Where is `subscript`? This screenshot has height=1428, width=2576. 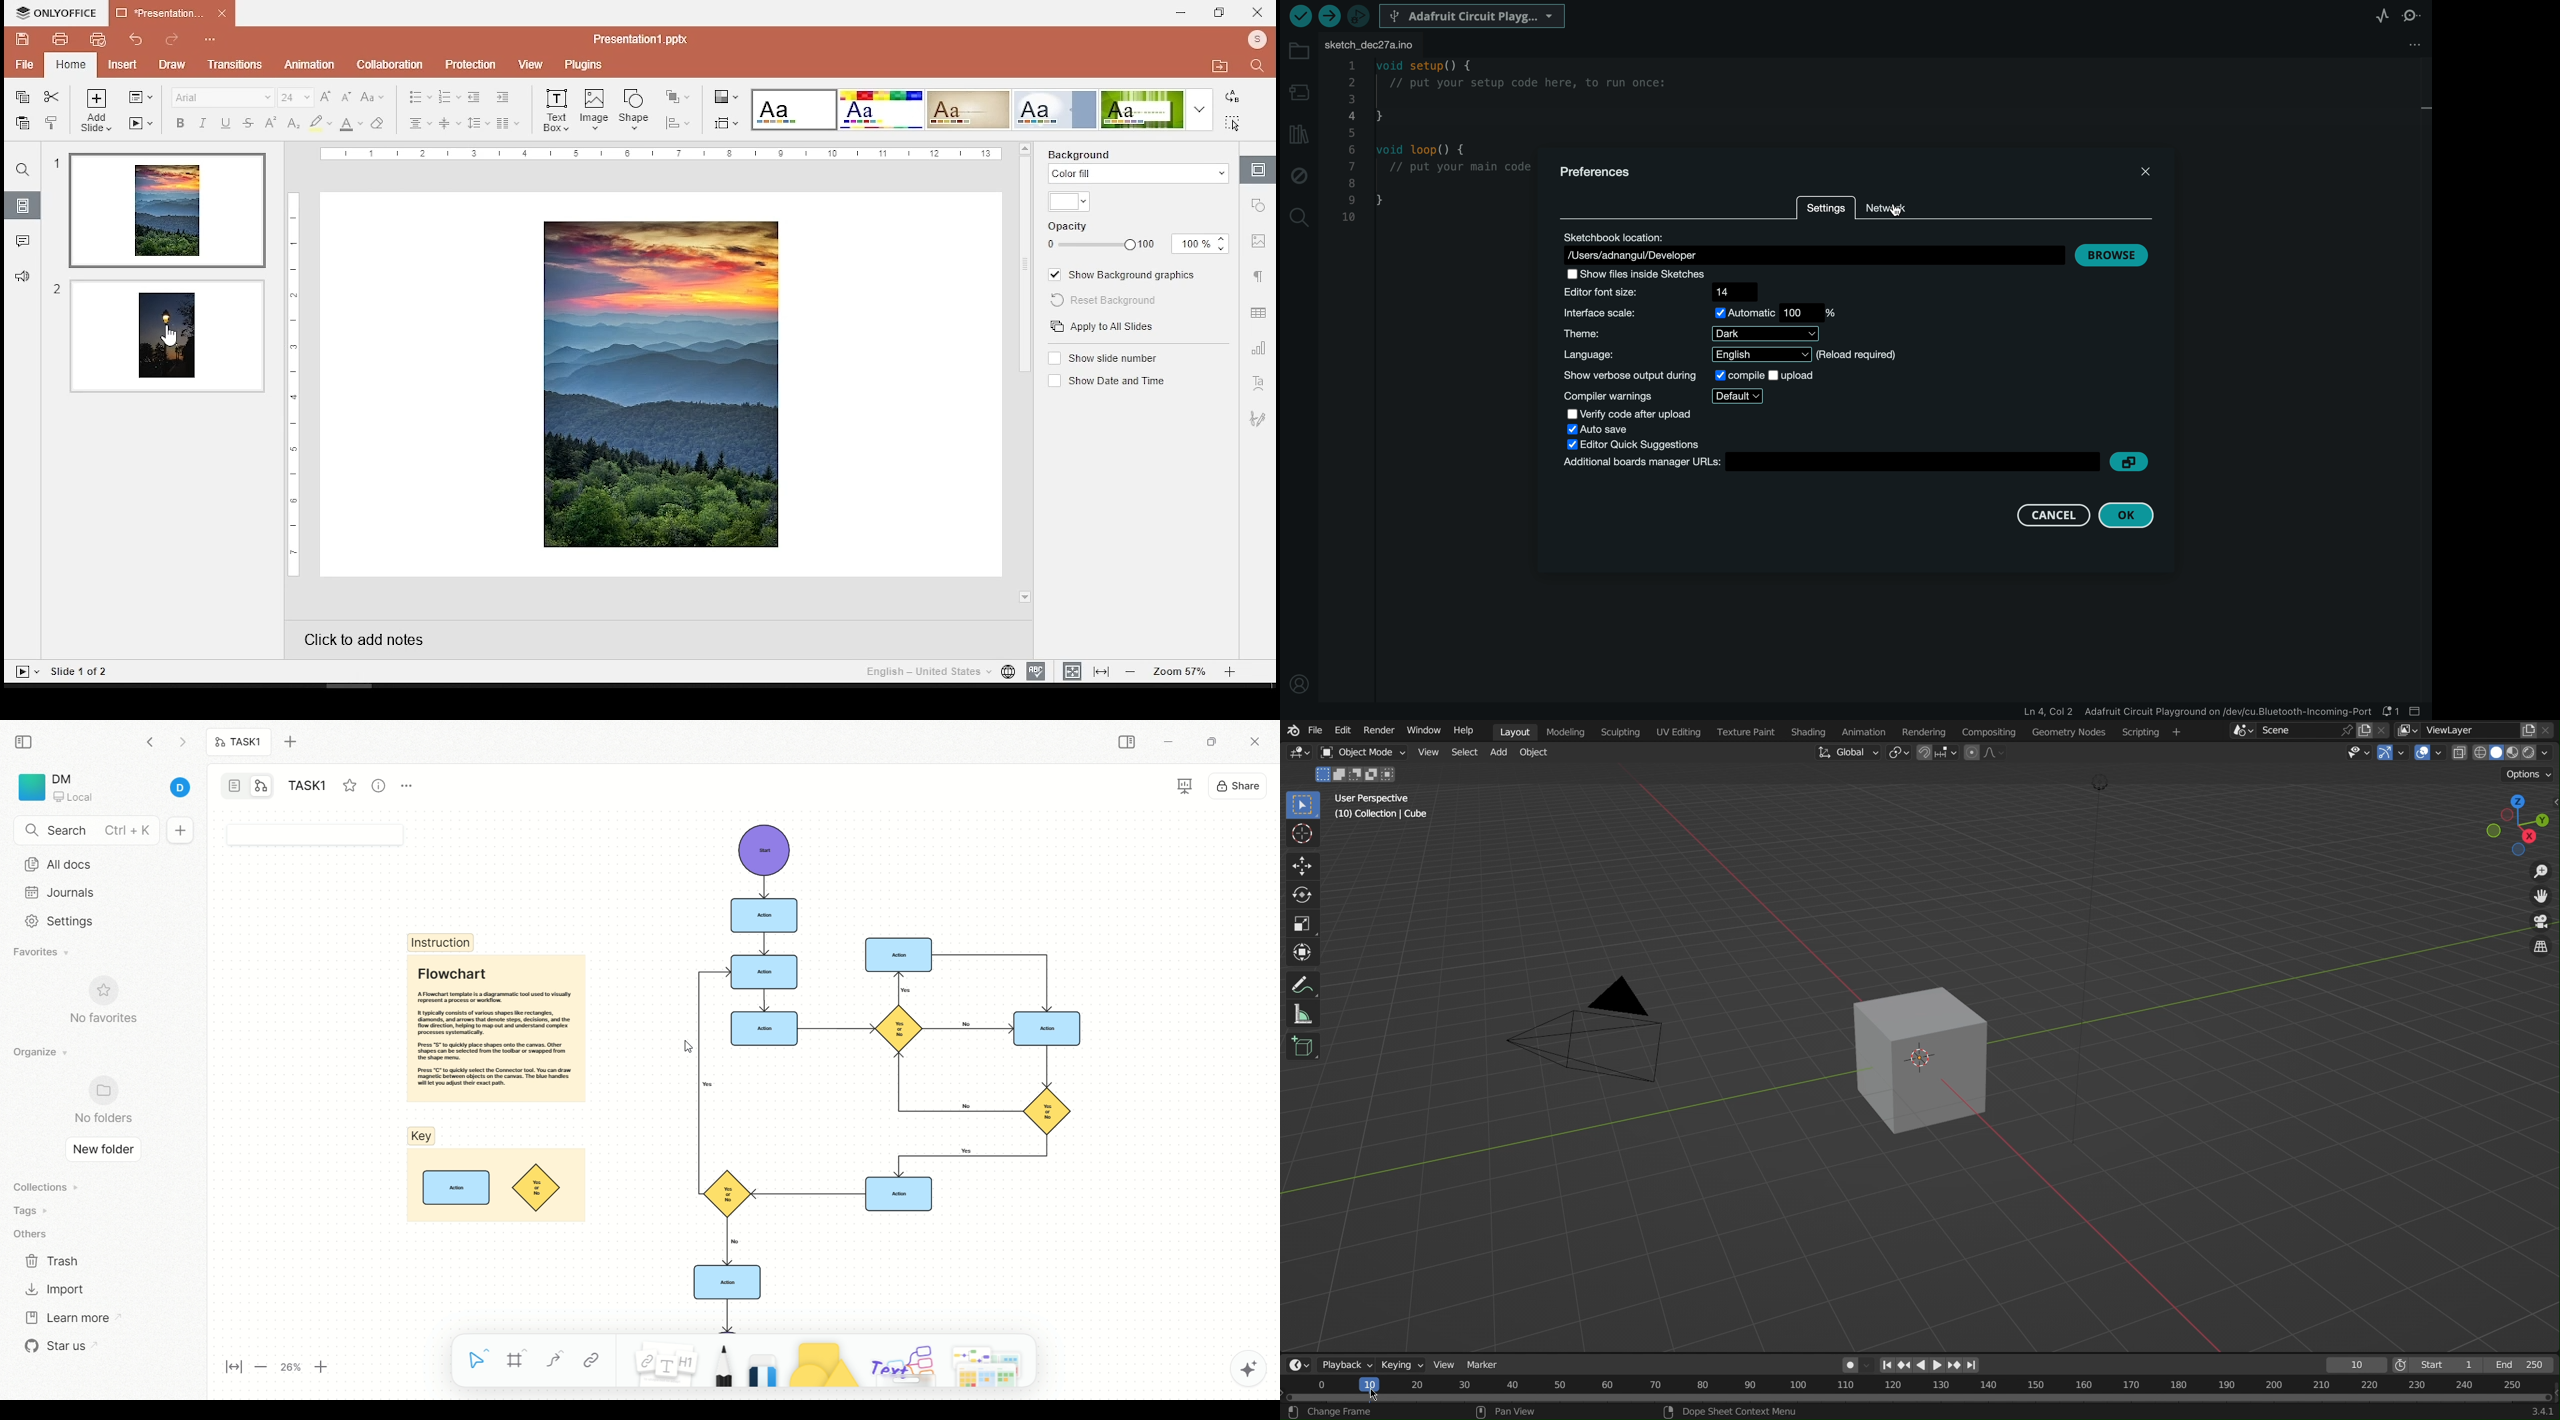
subscript is located at coordinates (292, 124).